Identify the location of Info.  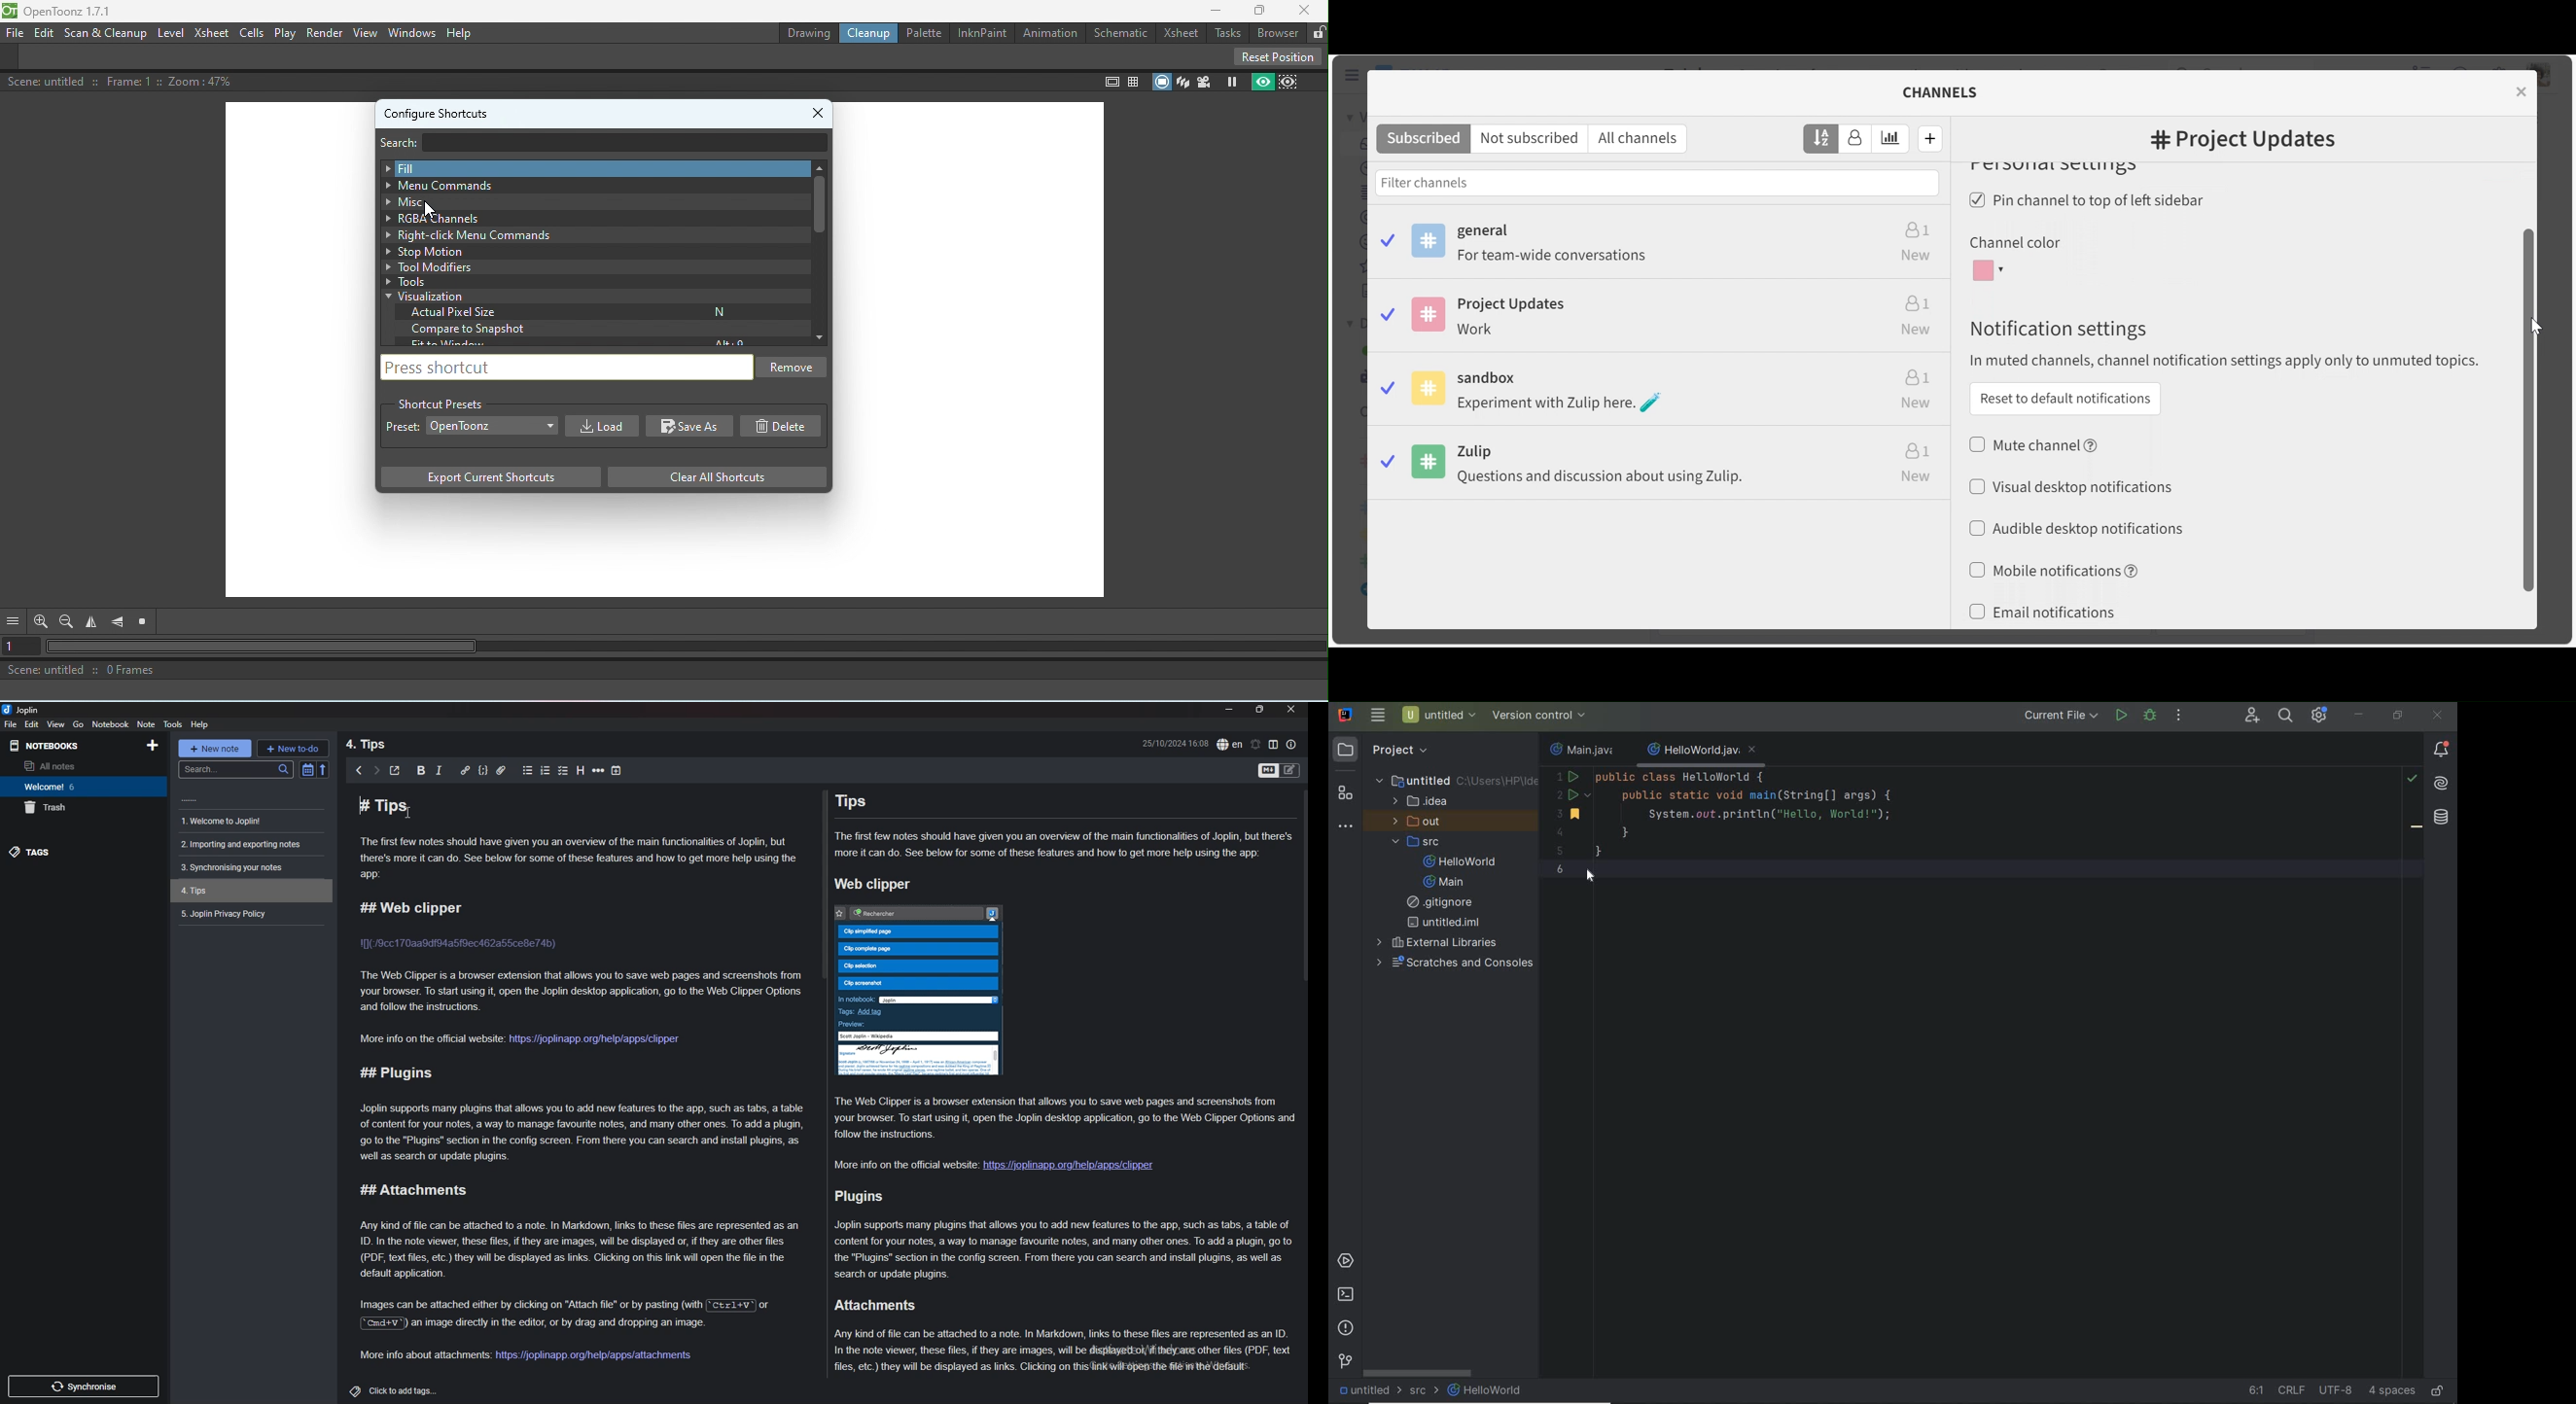
(919, 1060).